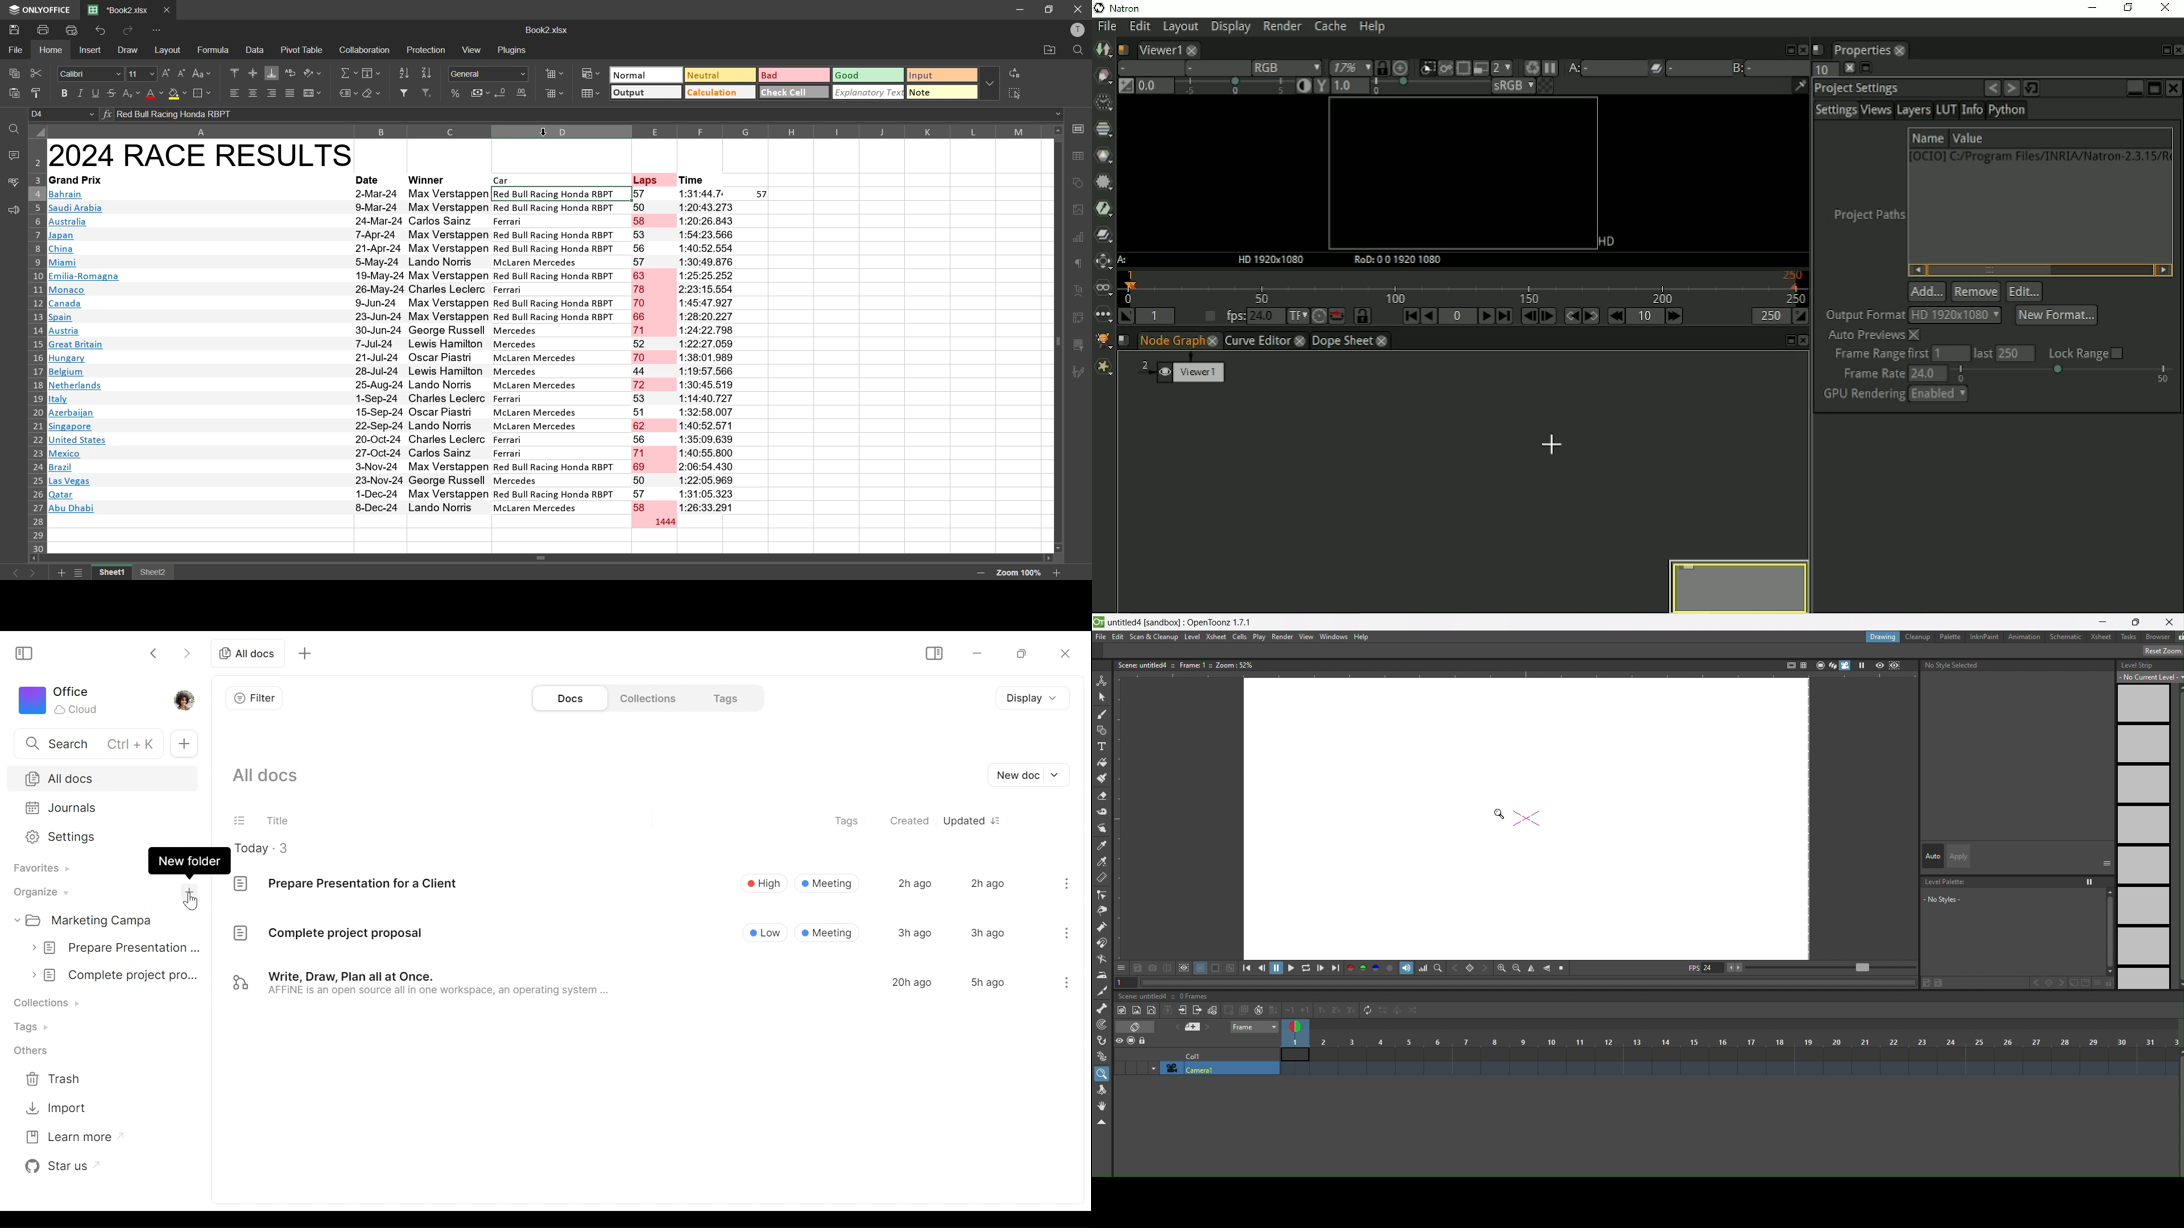 The width and height of the screenshot is (2184, 1232). I want to click on comments, so click(13, 154).